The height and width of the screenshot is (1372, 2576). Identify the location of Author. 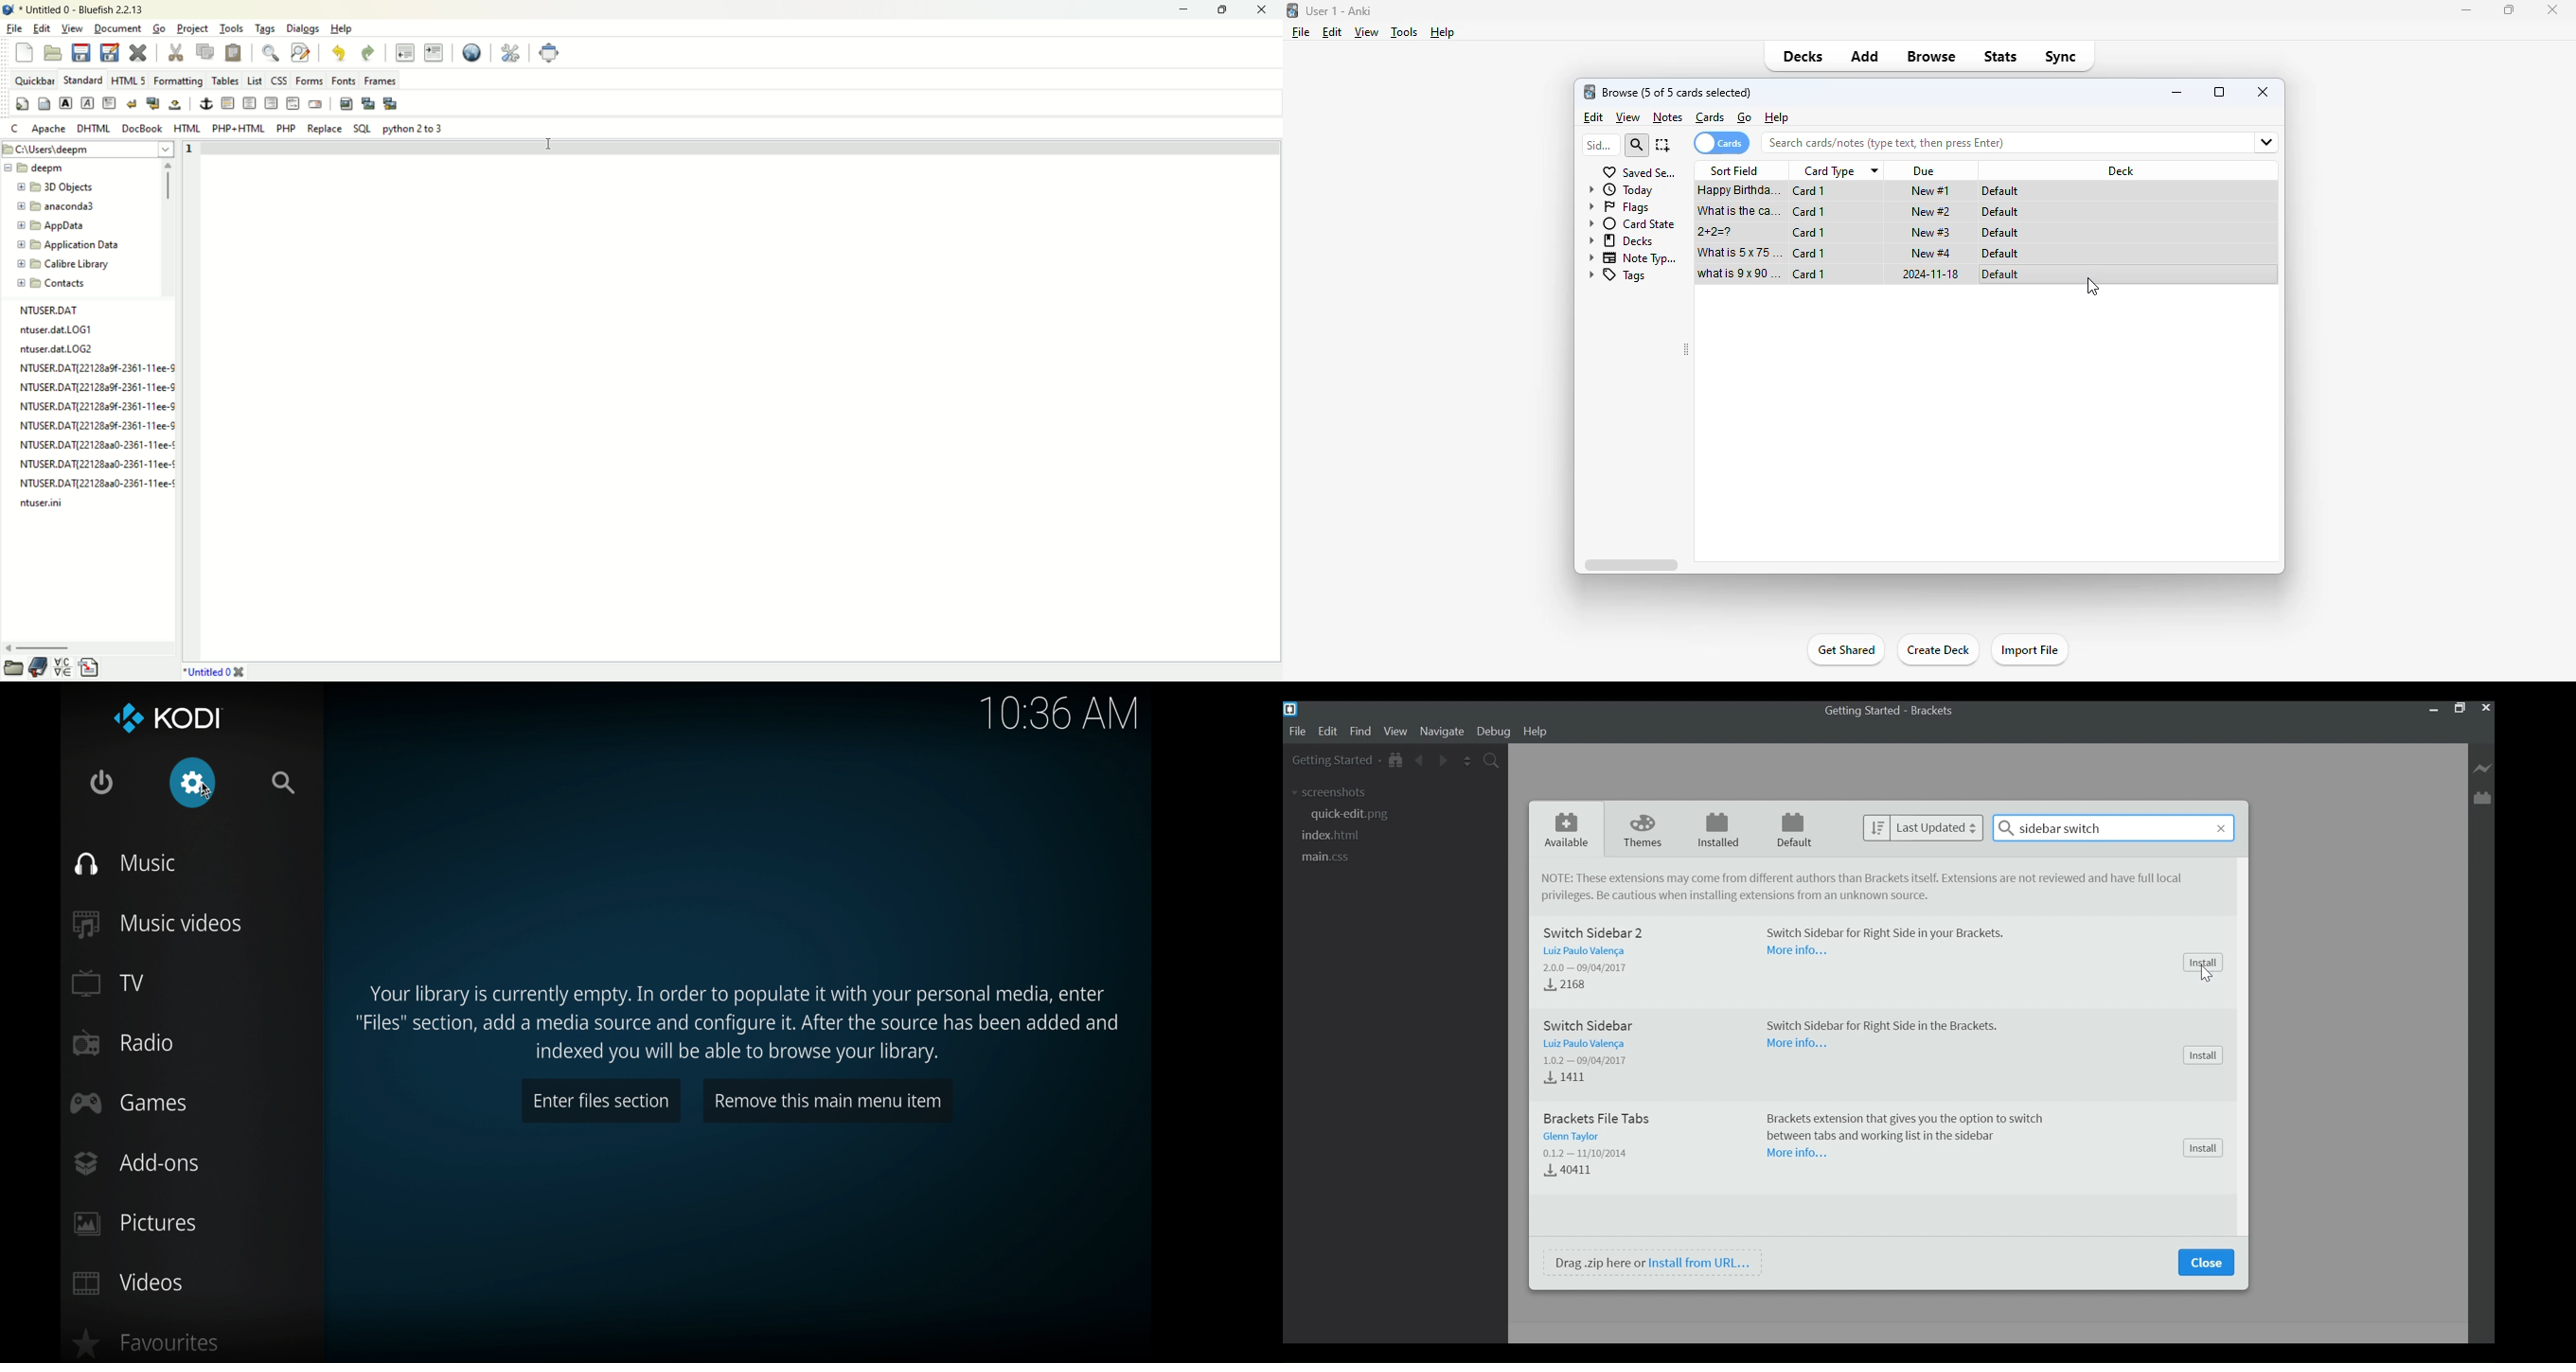
(1590, 951).